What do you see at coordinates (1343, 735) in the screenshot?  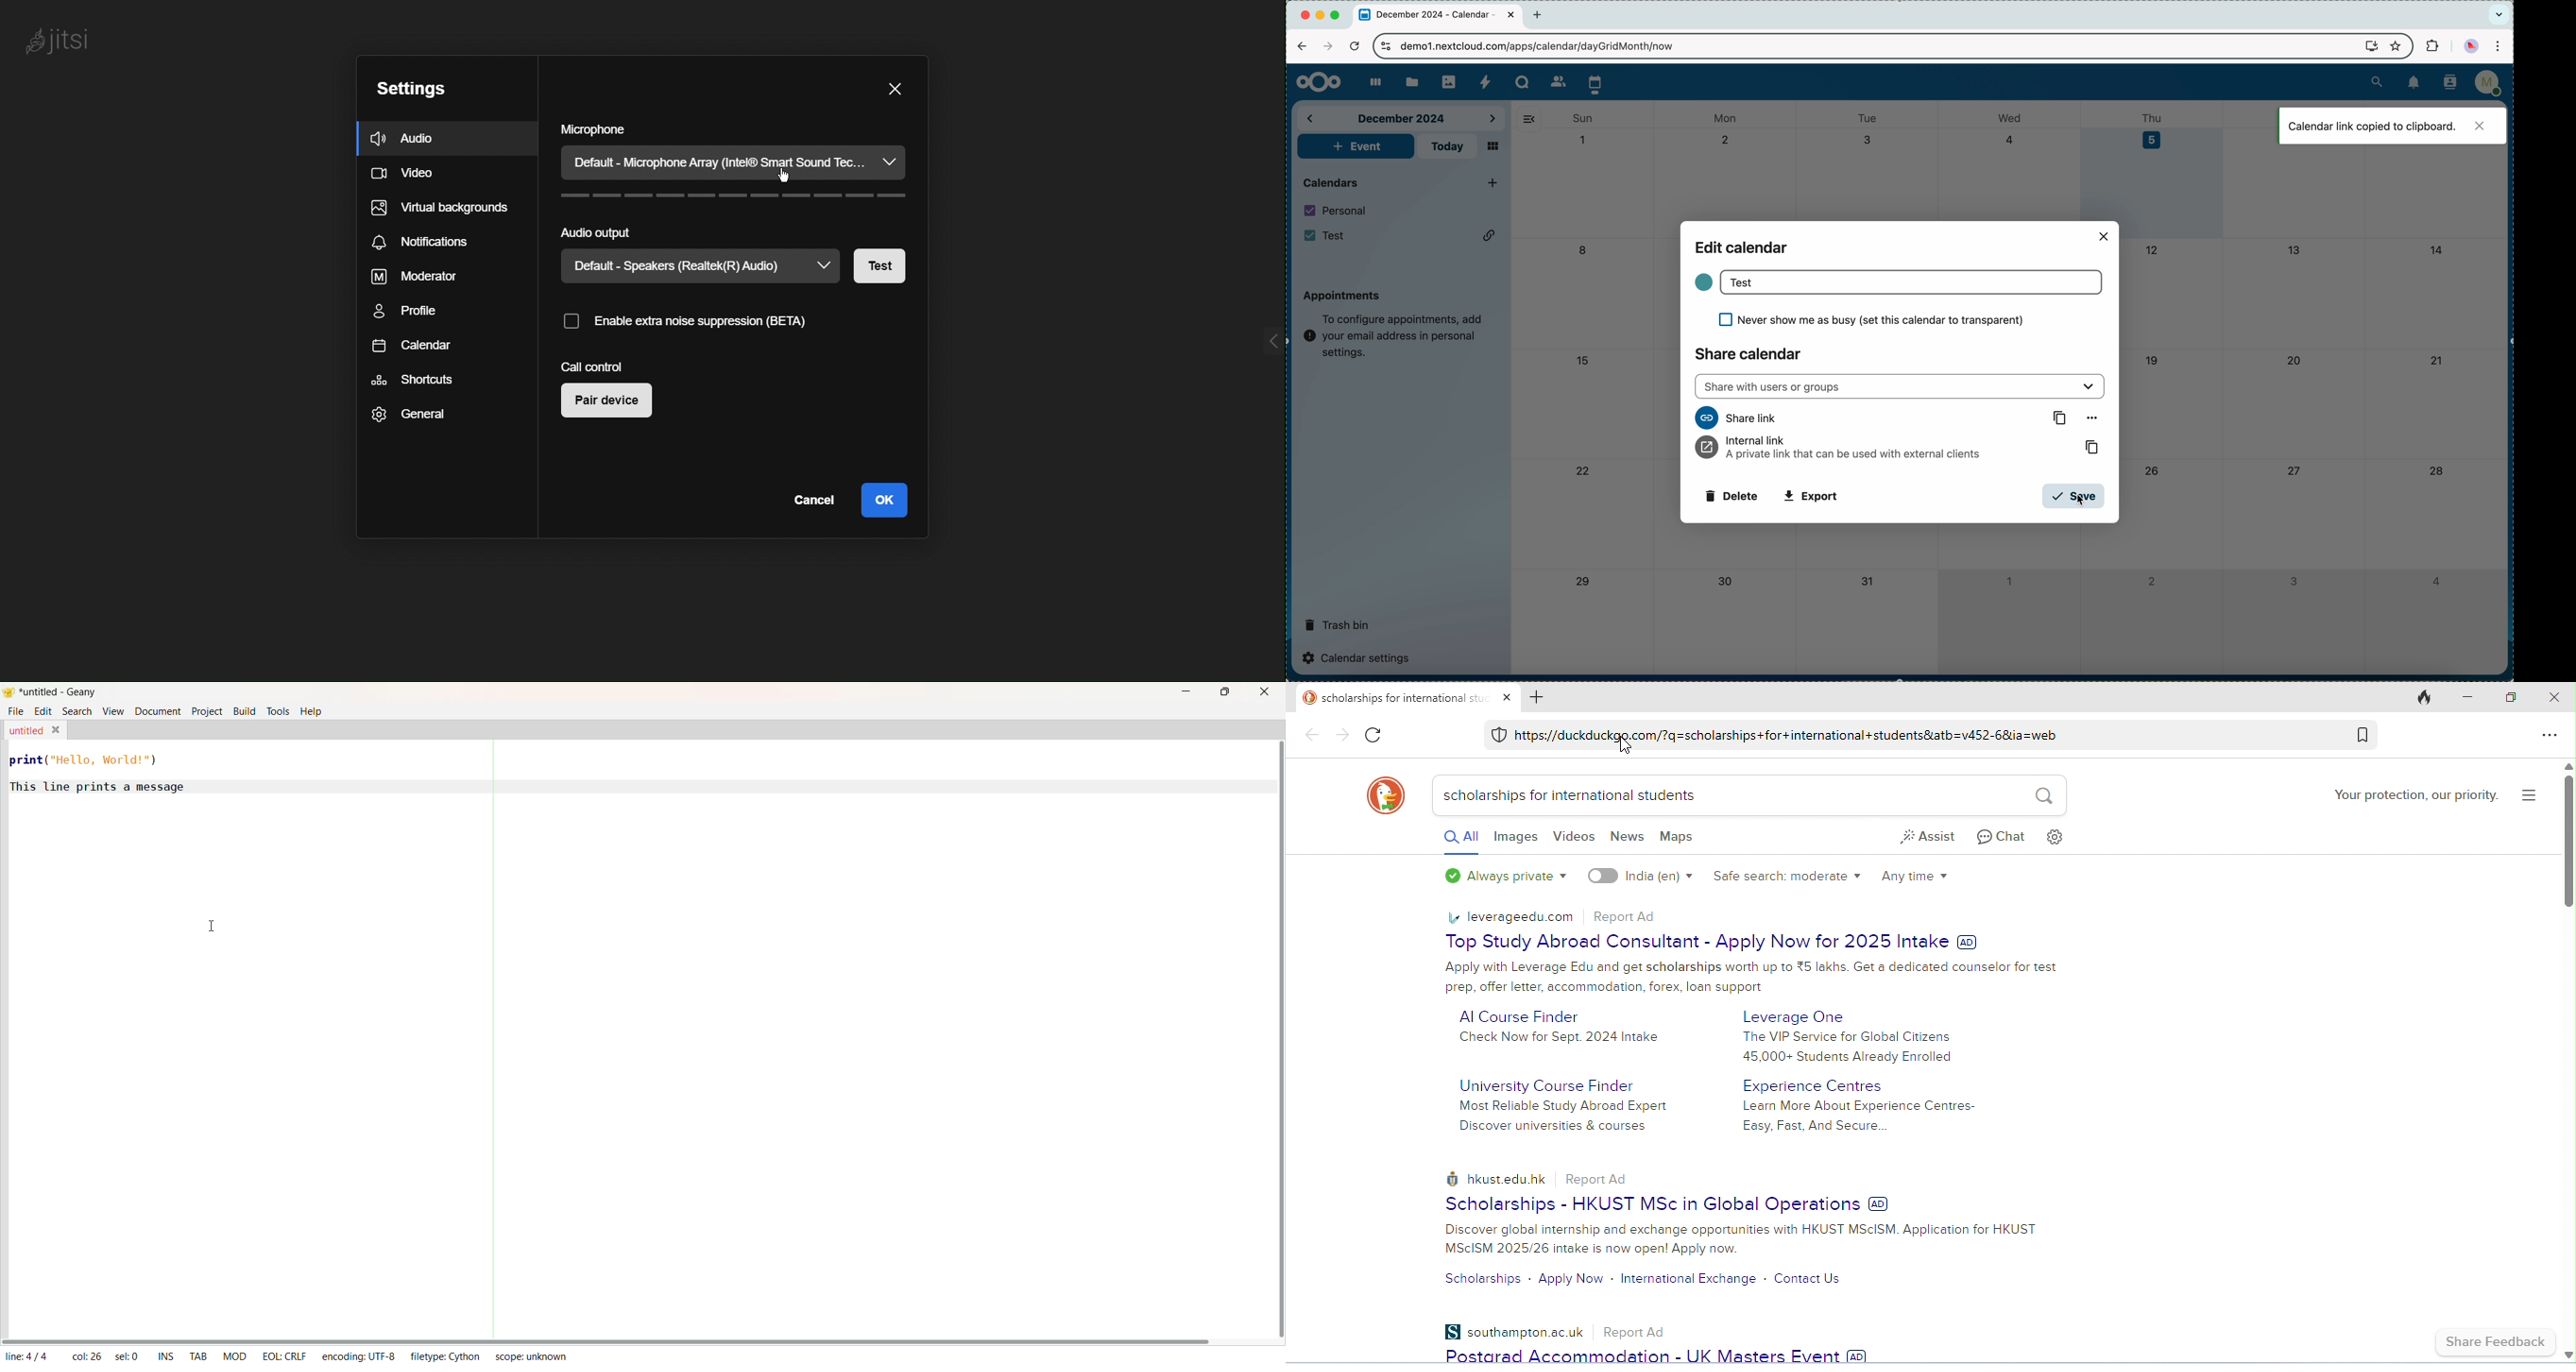 I see `` at bounding box center [1343, 735].